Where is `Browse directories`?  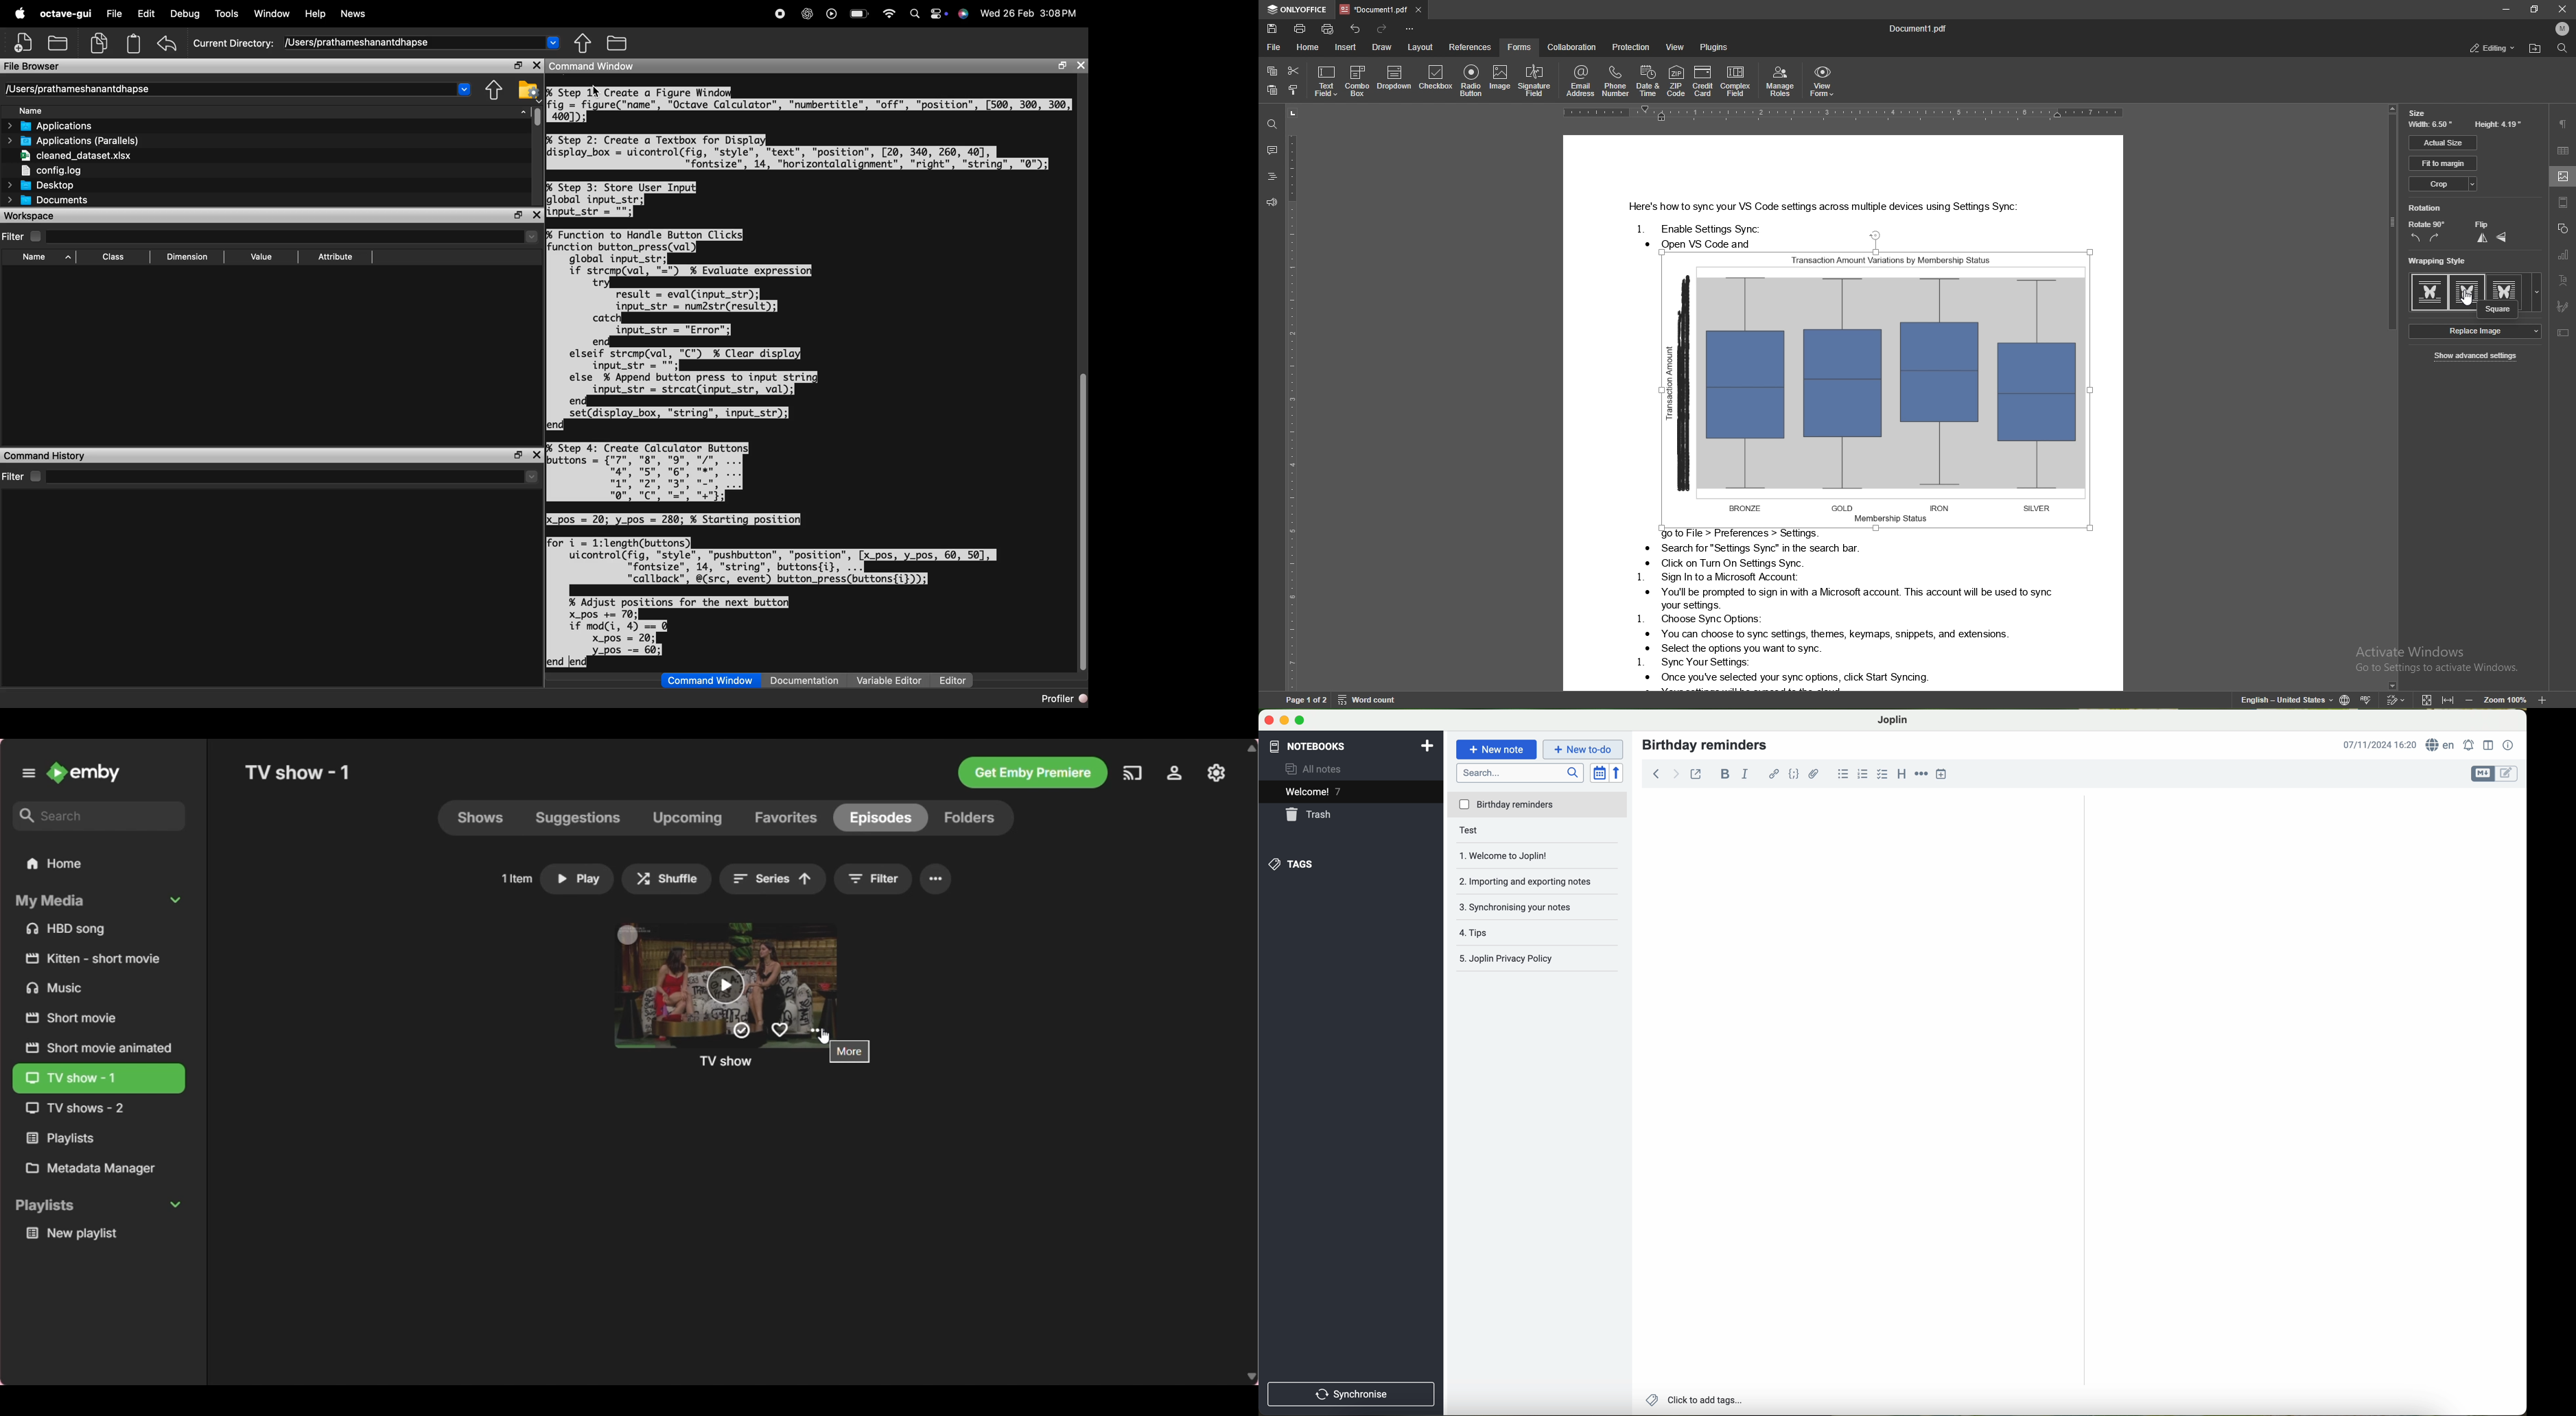 Browse directories is located at coordinates (582, 43).